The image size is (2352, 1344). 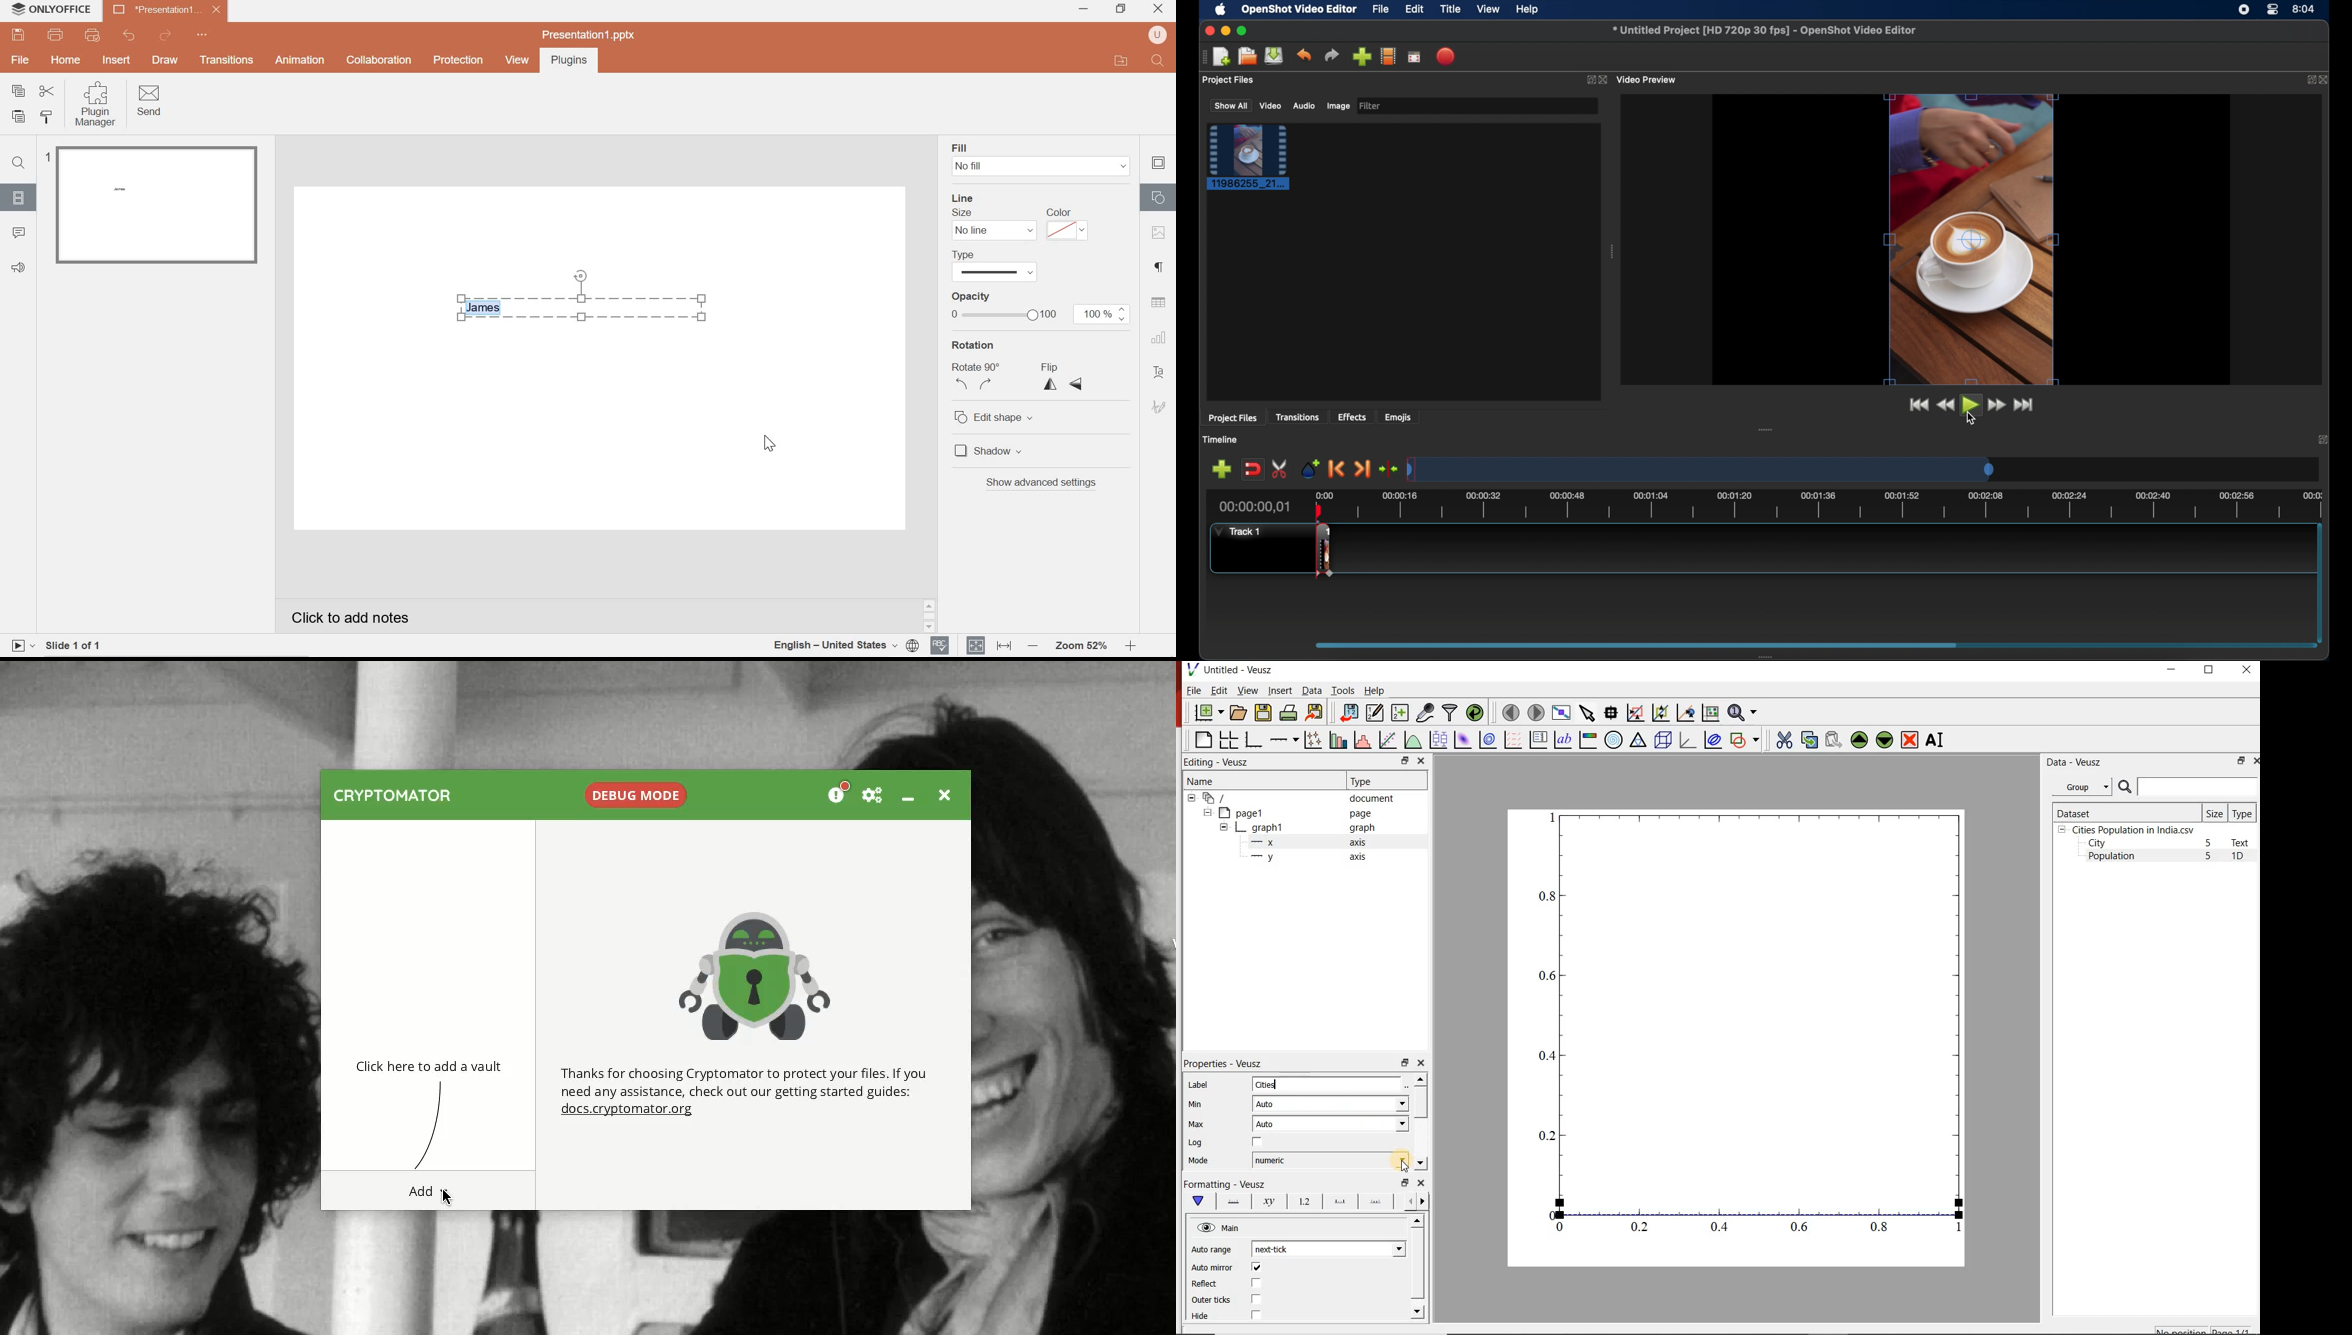 What do you see at coordinates (636, 794) in the screenshot?
I see `Debug mode` at bounding box center [636, 794].